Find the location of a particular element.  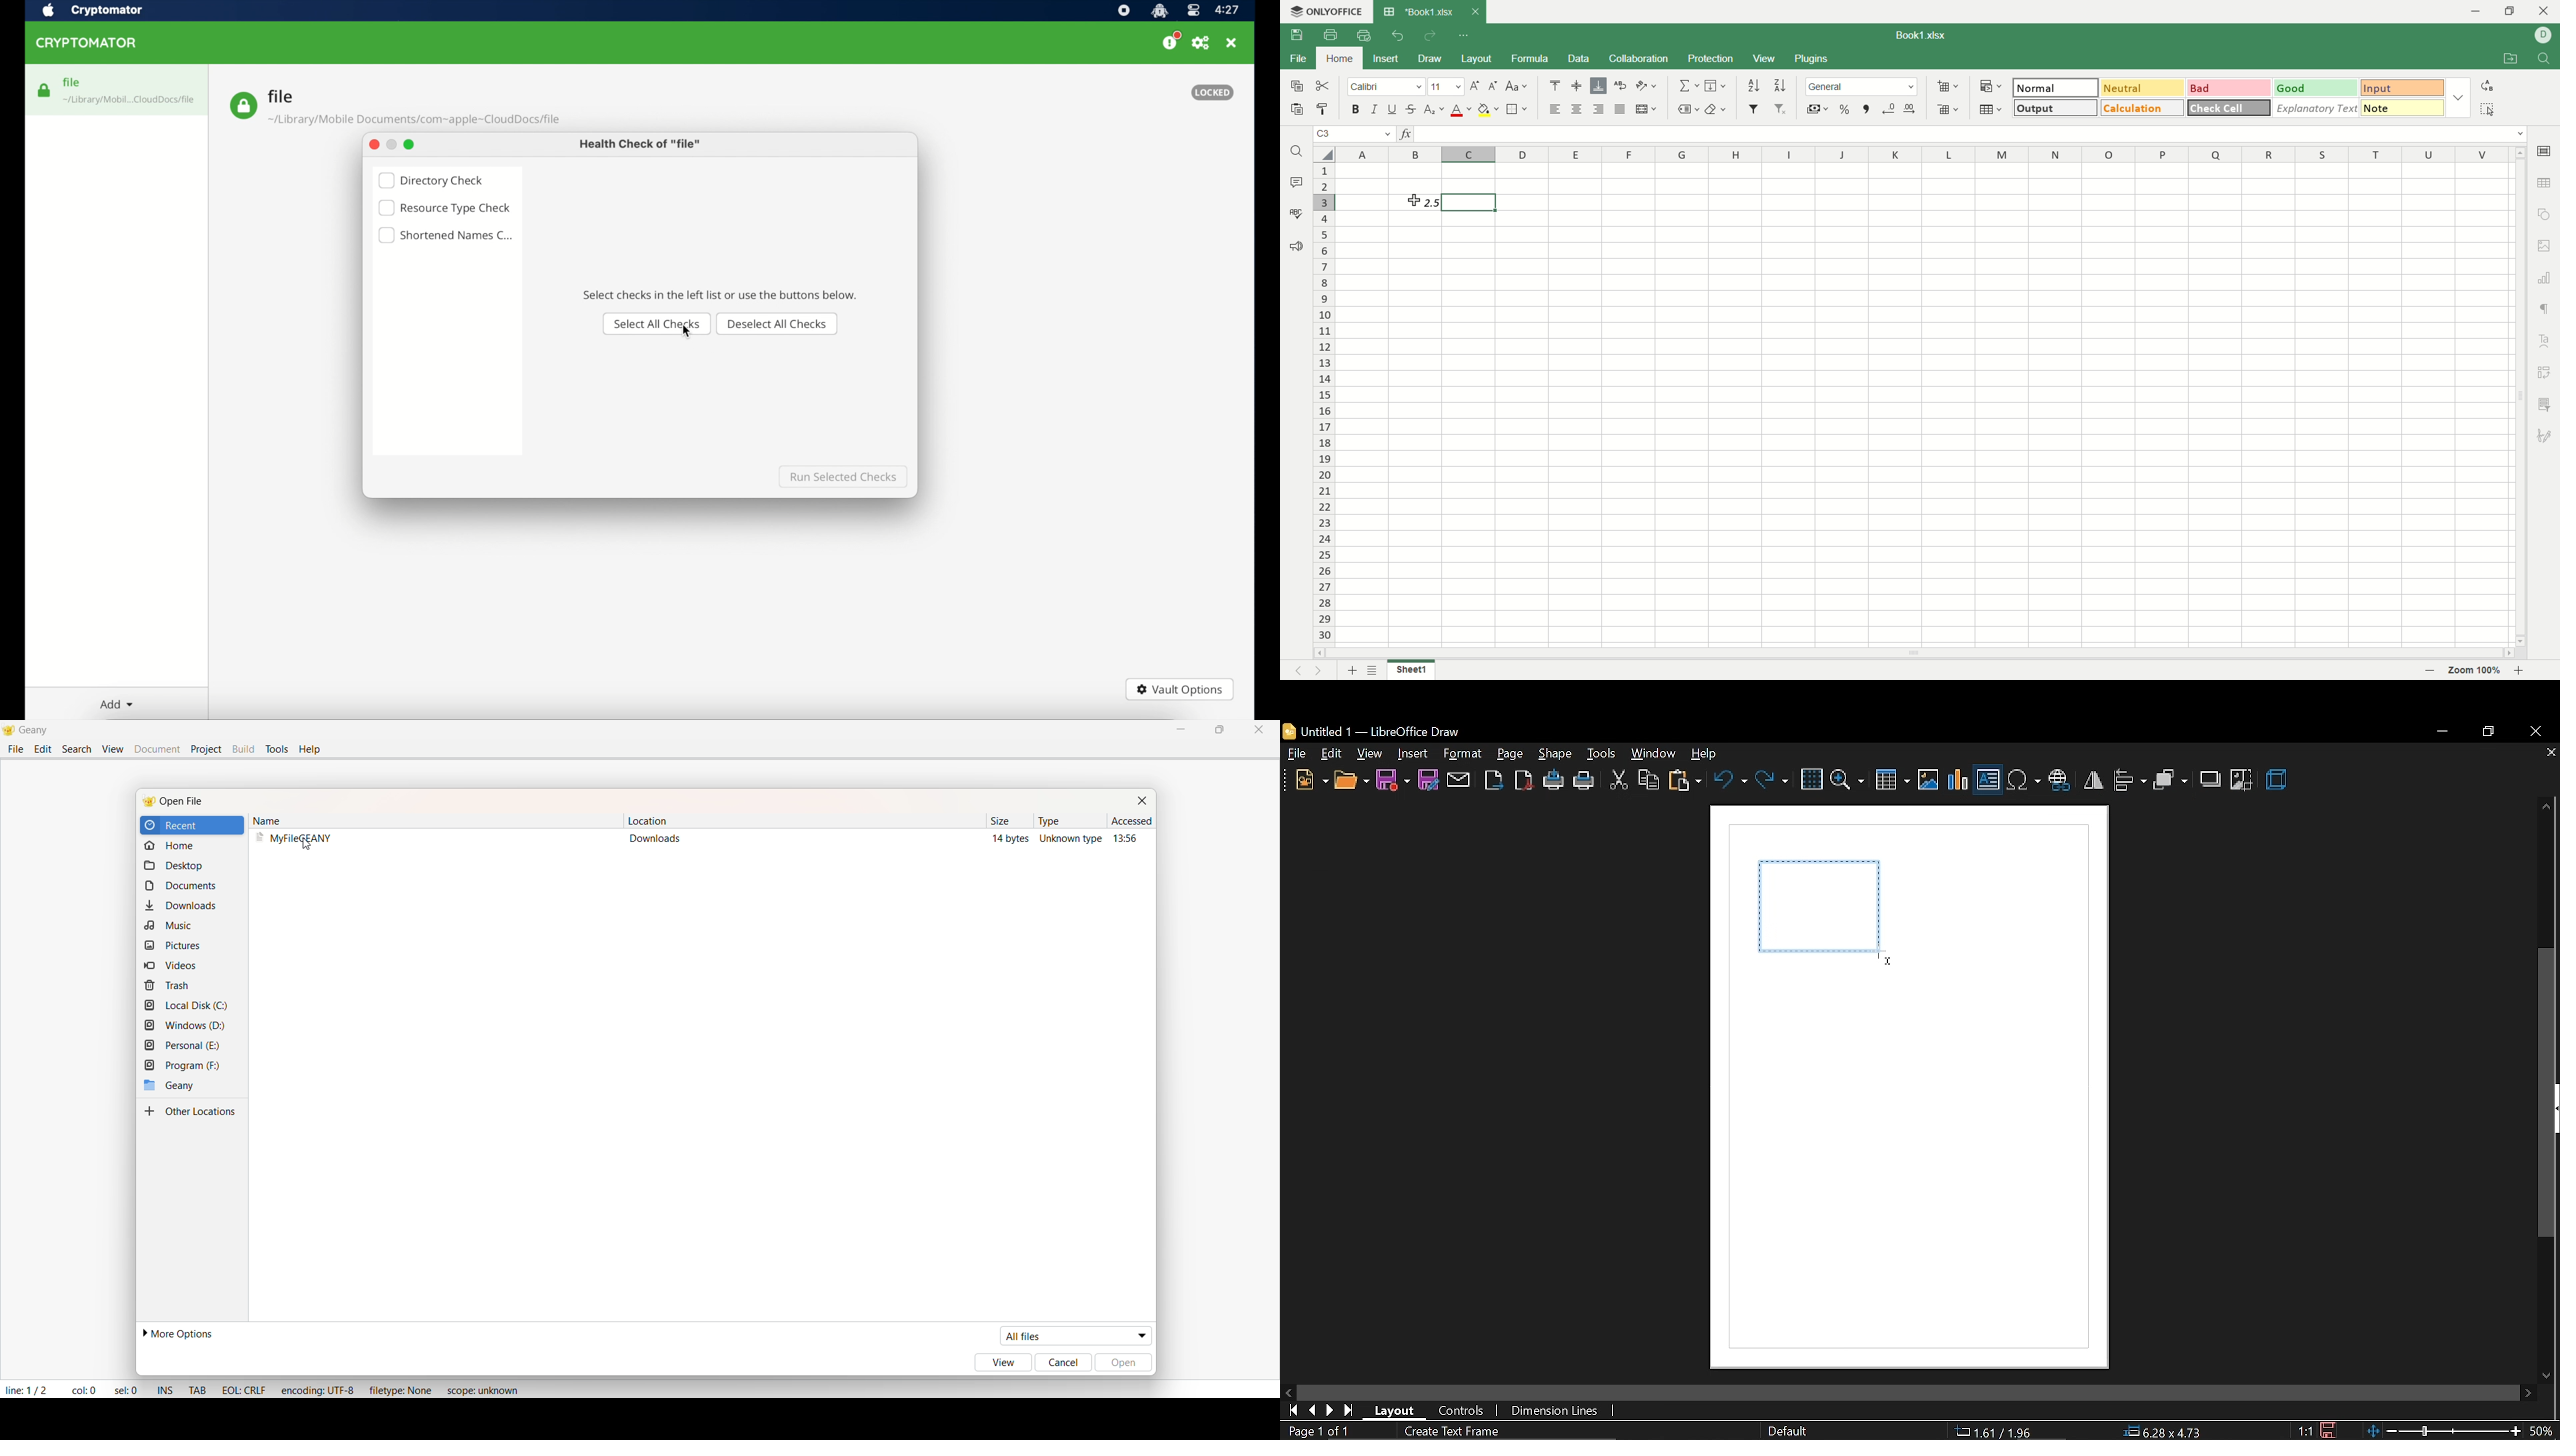

shape is located at coordinates (1557, 755).